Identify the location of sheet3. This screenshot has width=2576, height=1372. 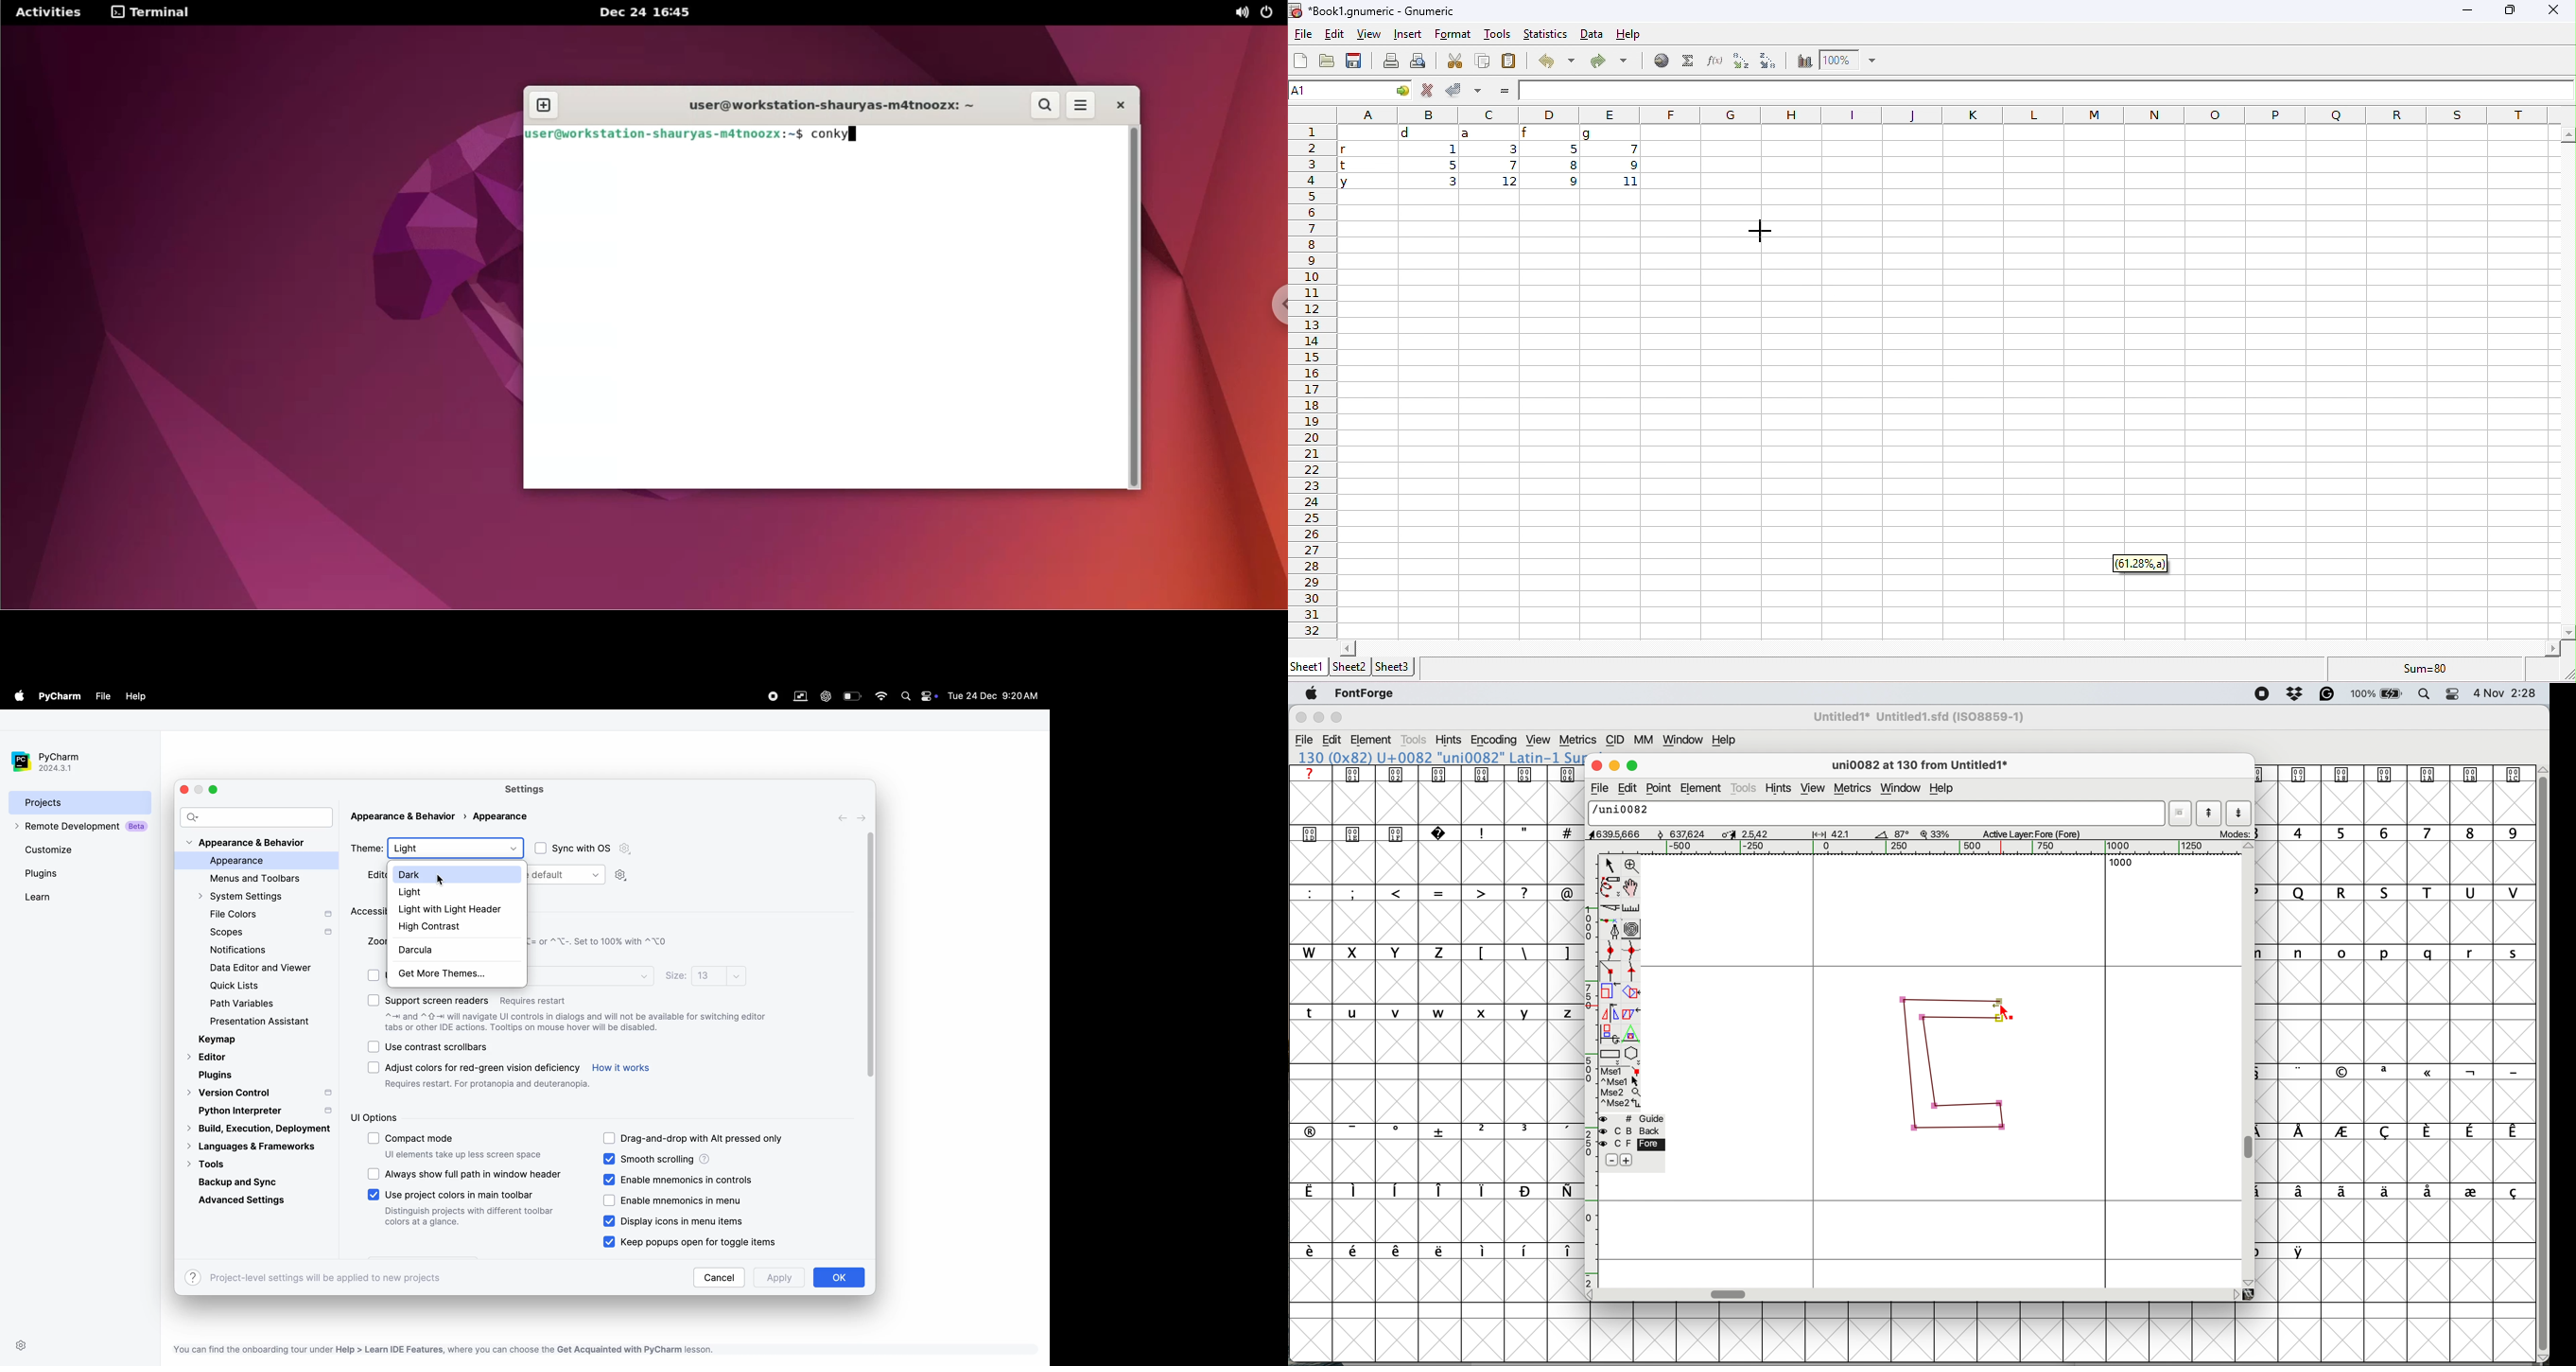
(1395, 666).